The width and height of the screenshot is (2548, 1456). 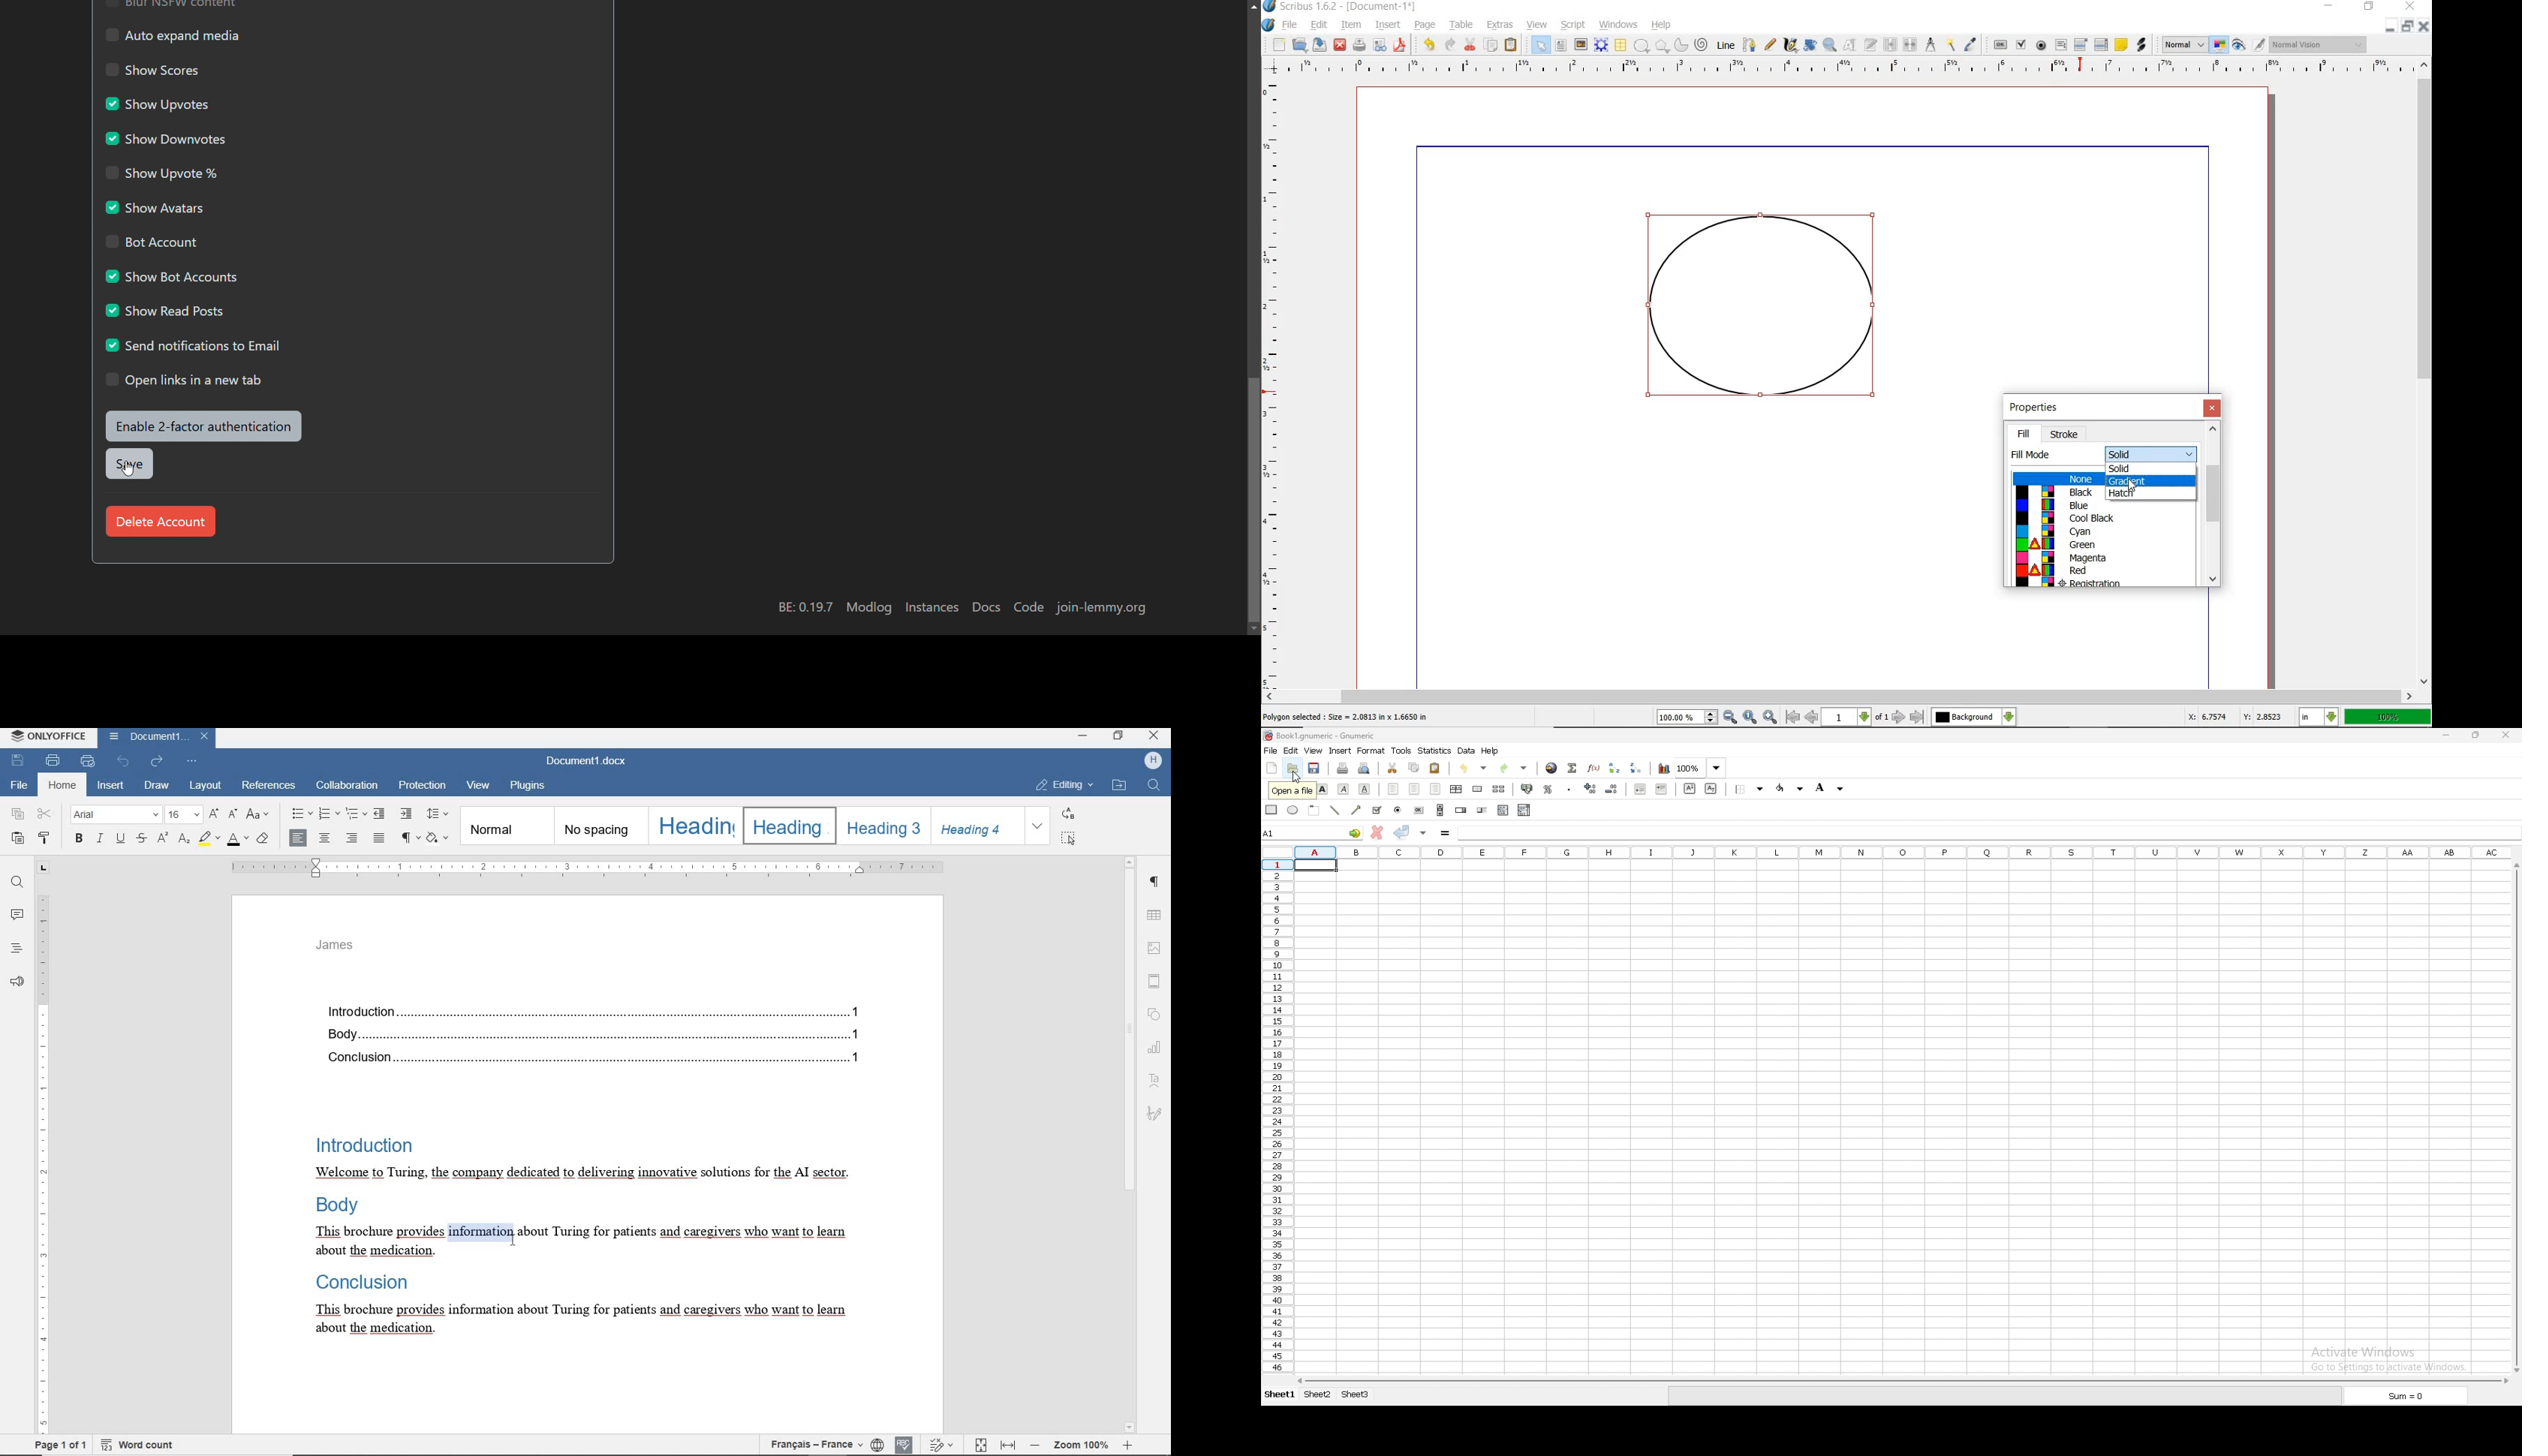 I want to click on PRINT, so click(x=53, y=760).